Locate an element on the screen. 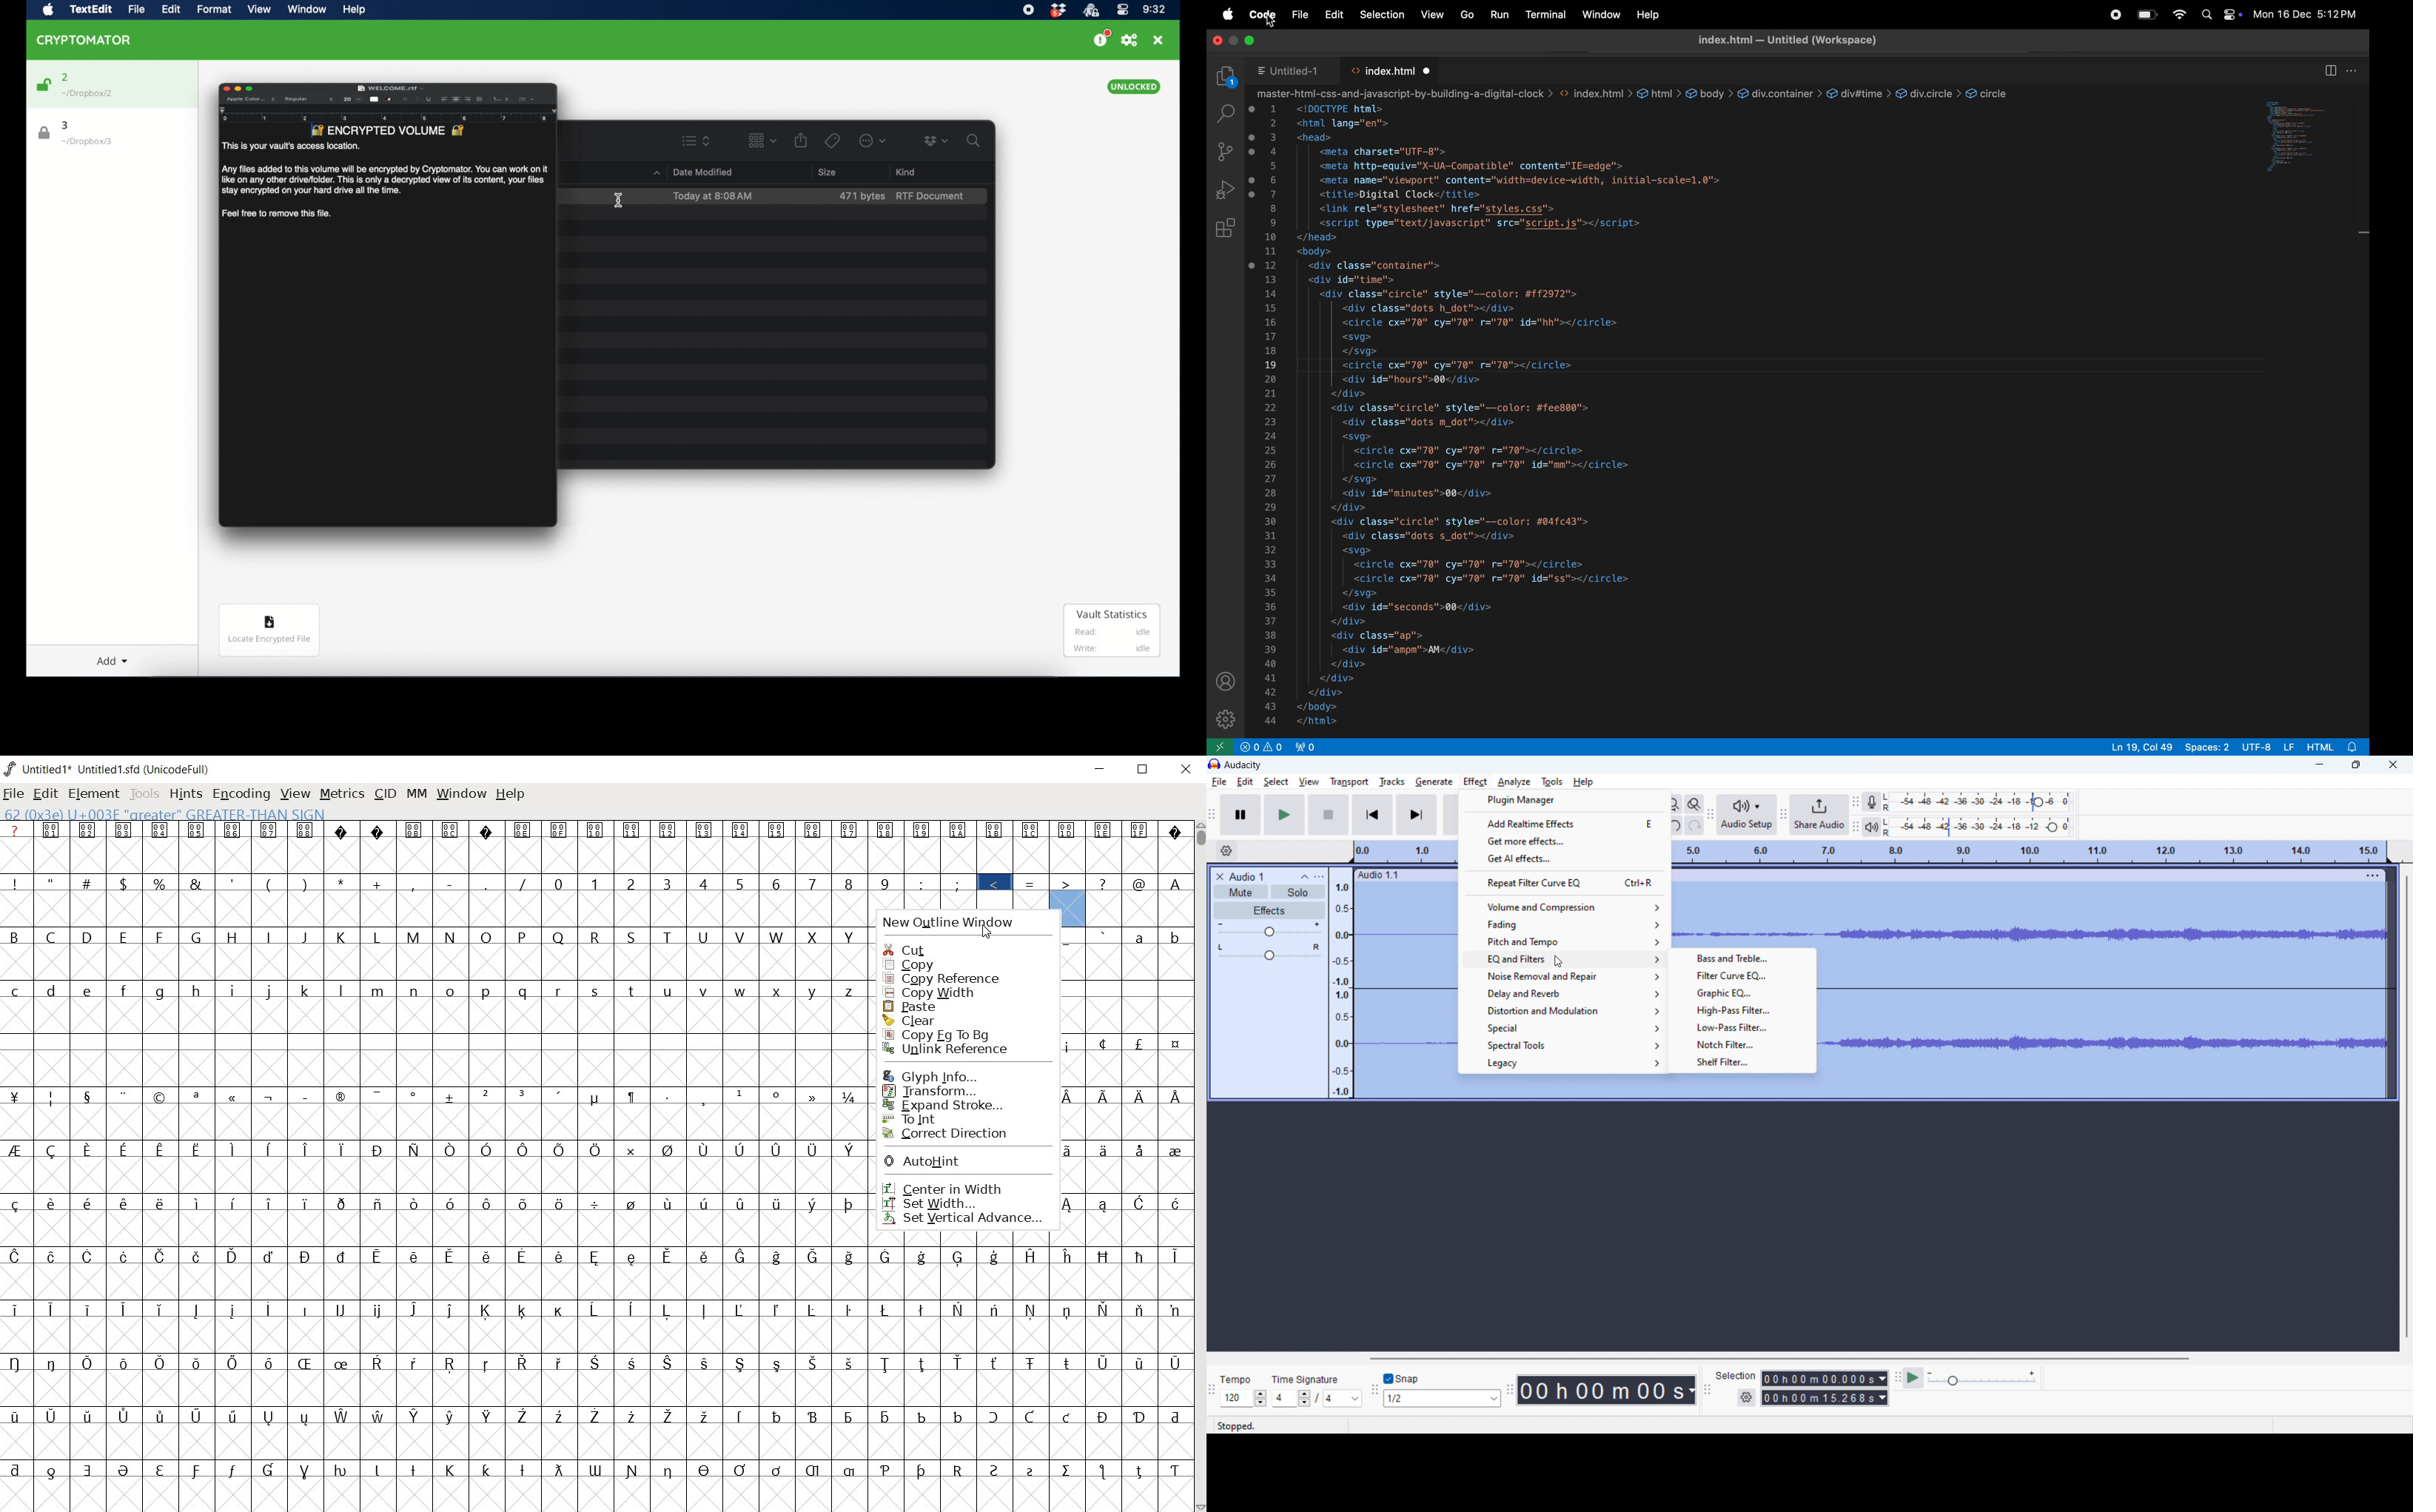 Image resolution: width=2436 pixels, height=1512 pixels. distortion and modulation is located at coordinates (1563, 1011).